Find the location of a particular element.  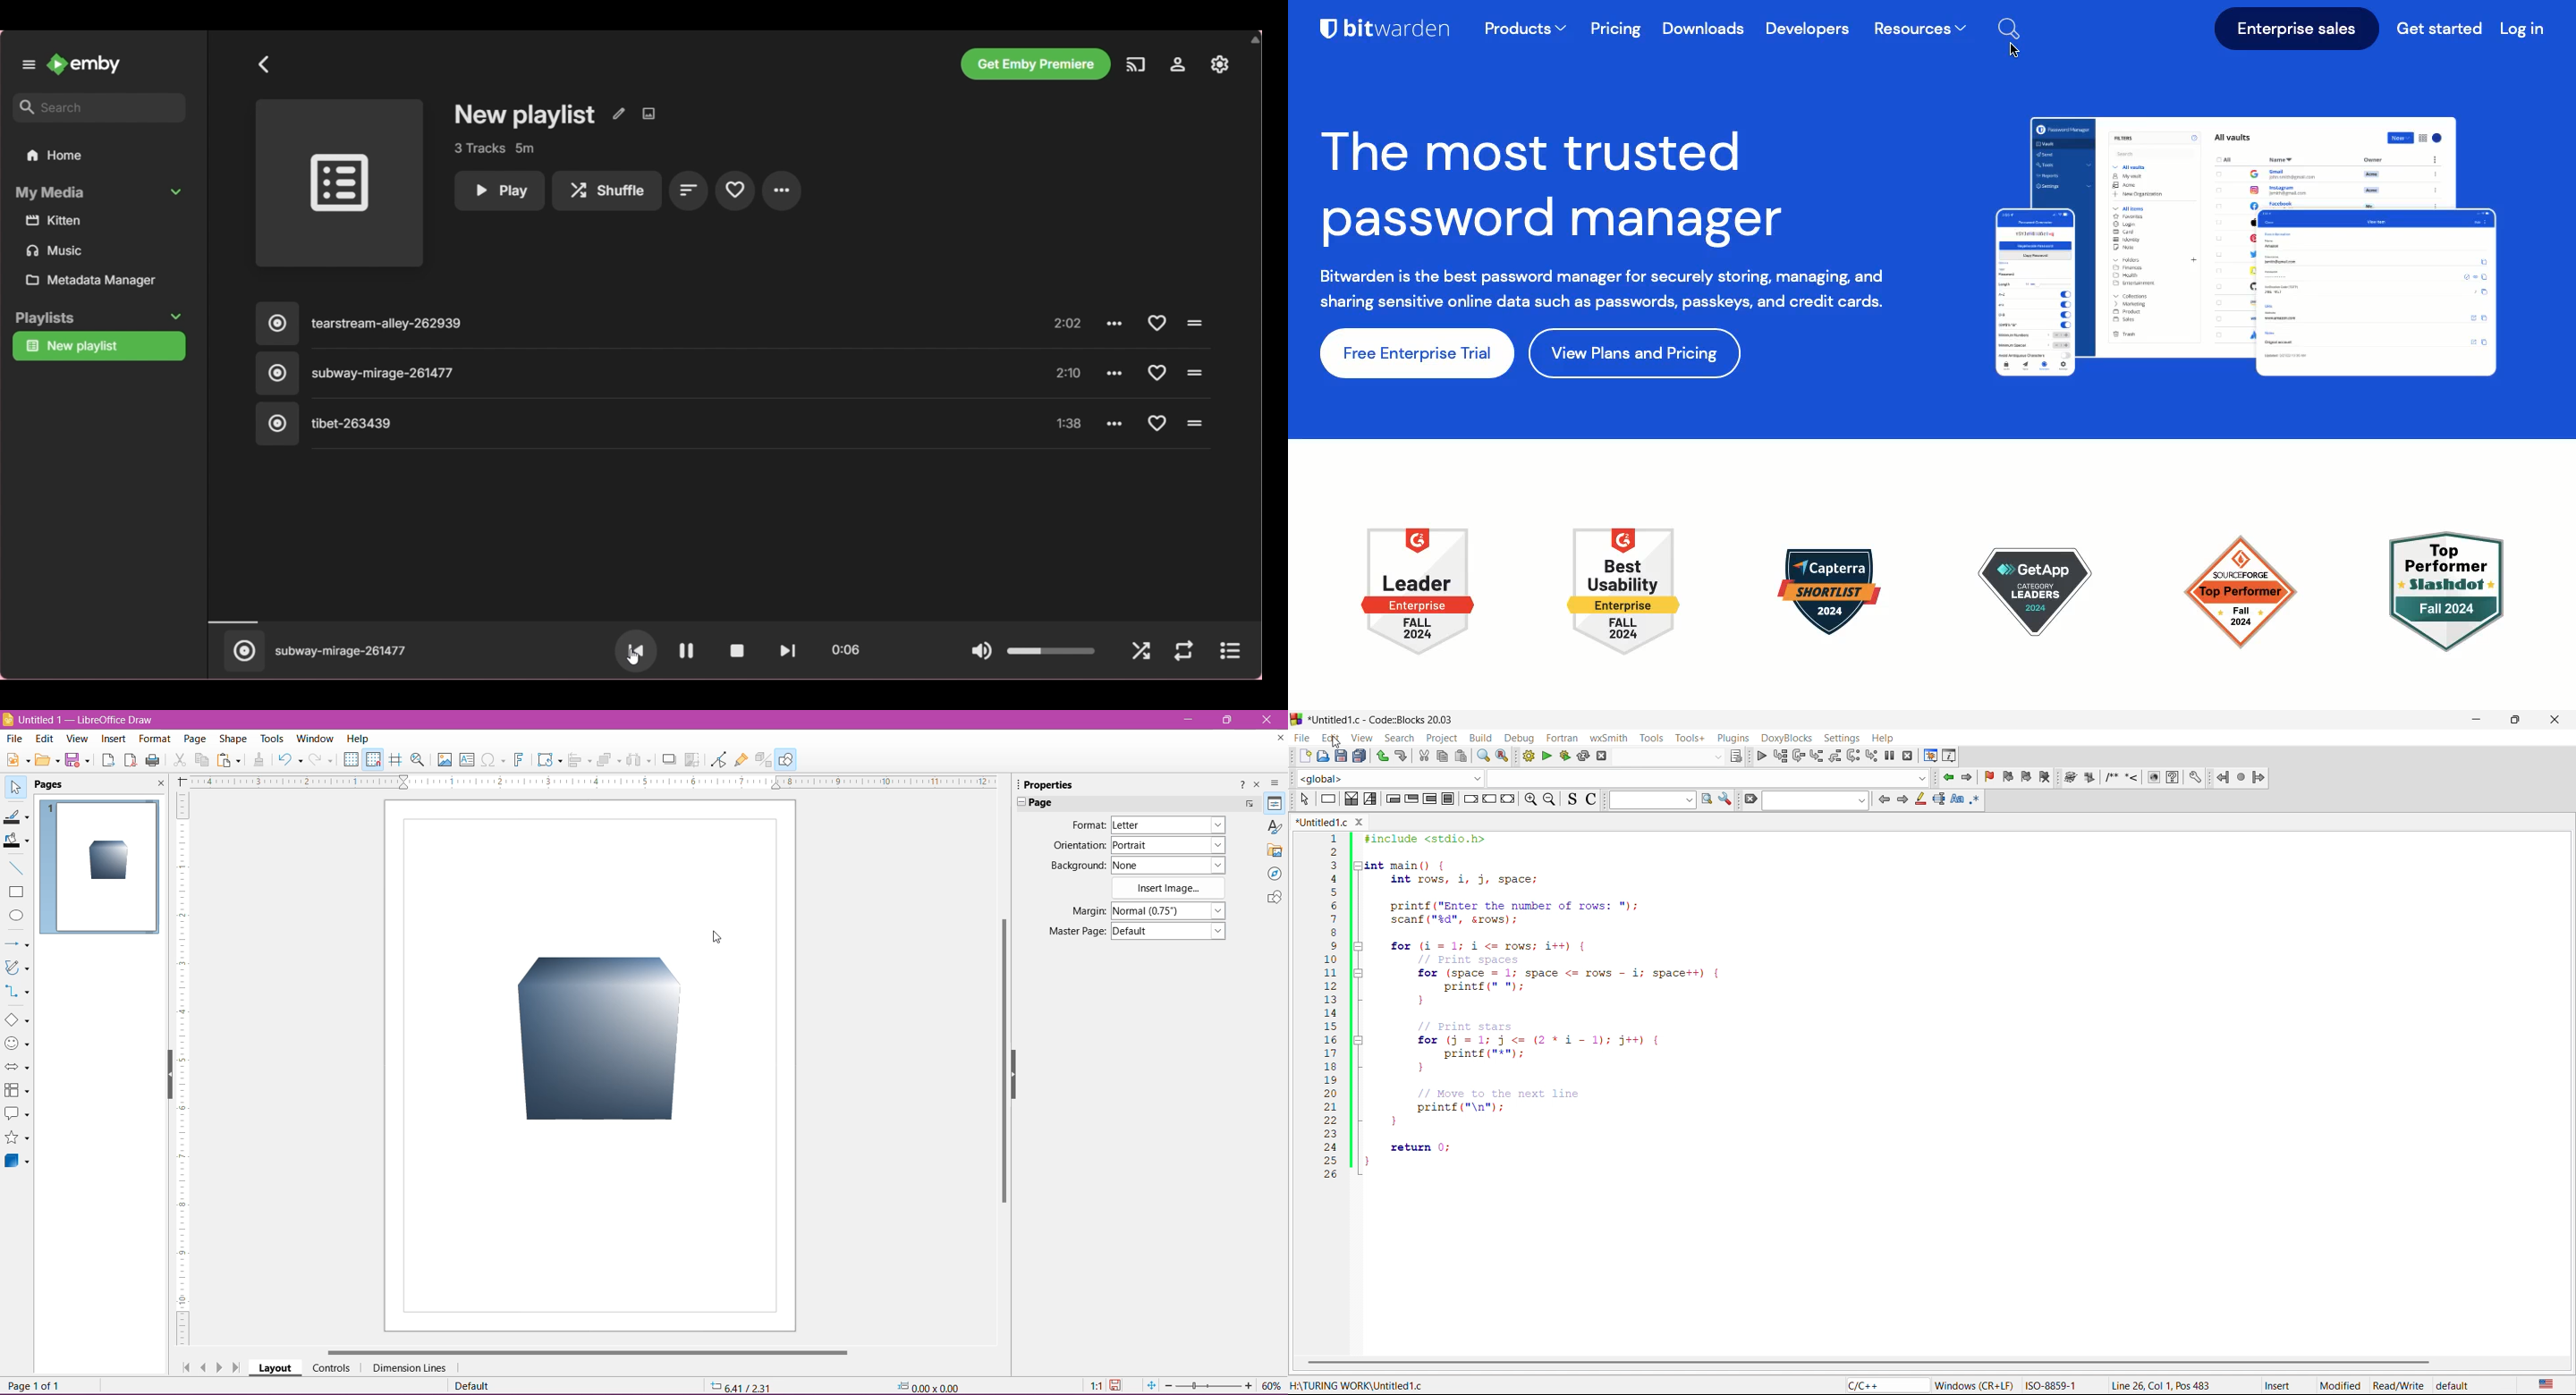

Scroll to previous page is located at coordinates (203, 1367).